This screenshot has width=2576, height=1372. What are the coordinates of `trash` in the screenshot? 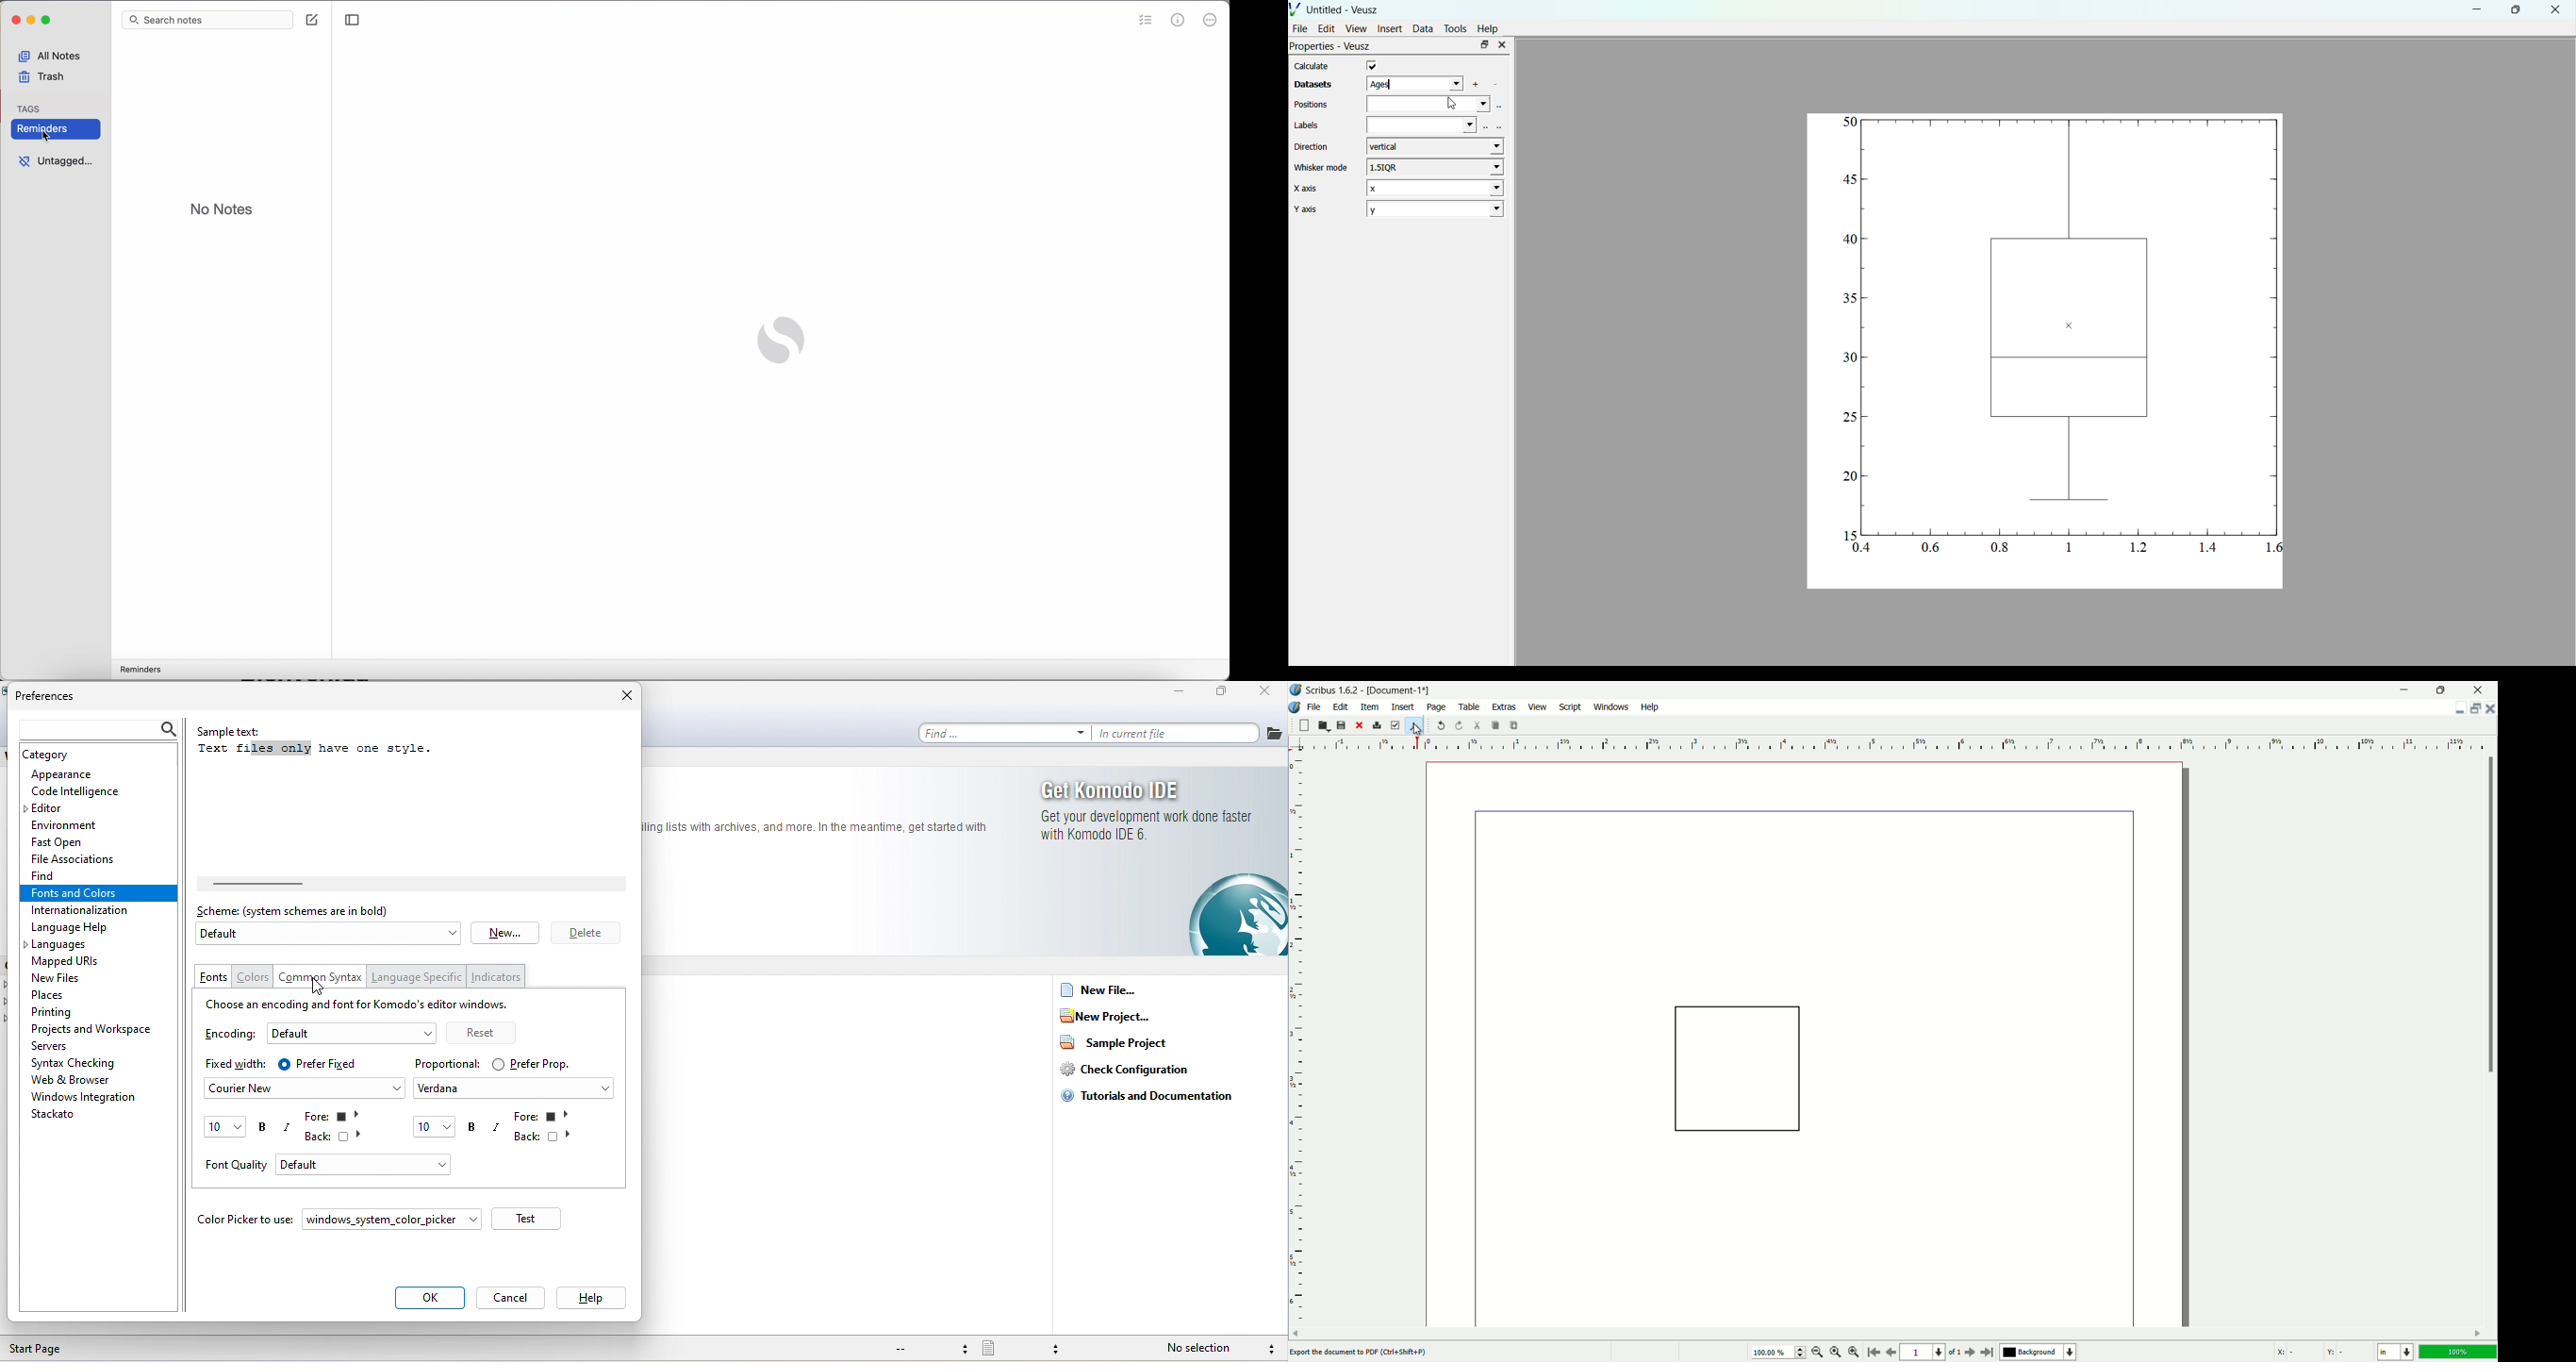 It's located at (42, 79).